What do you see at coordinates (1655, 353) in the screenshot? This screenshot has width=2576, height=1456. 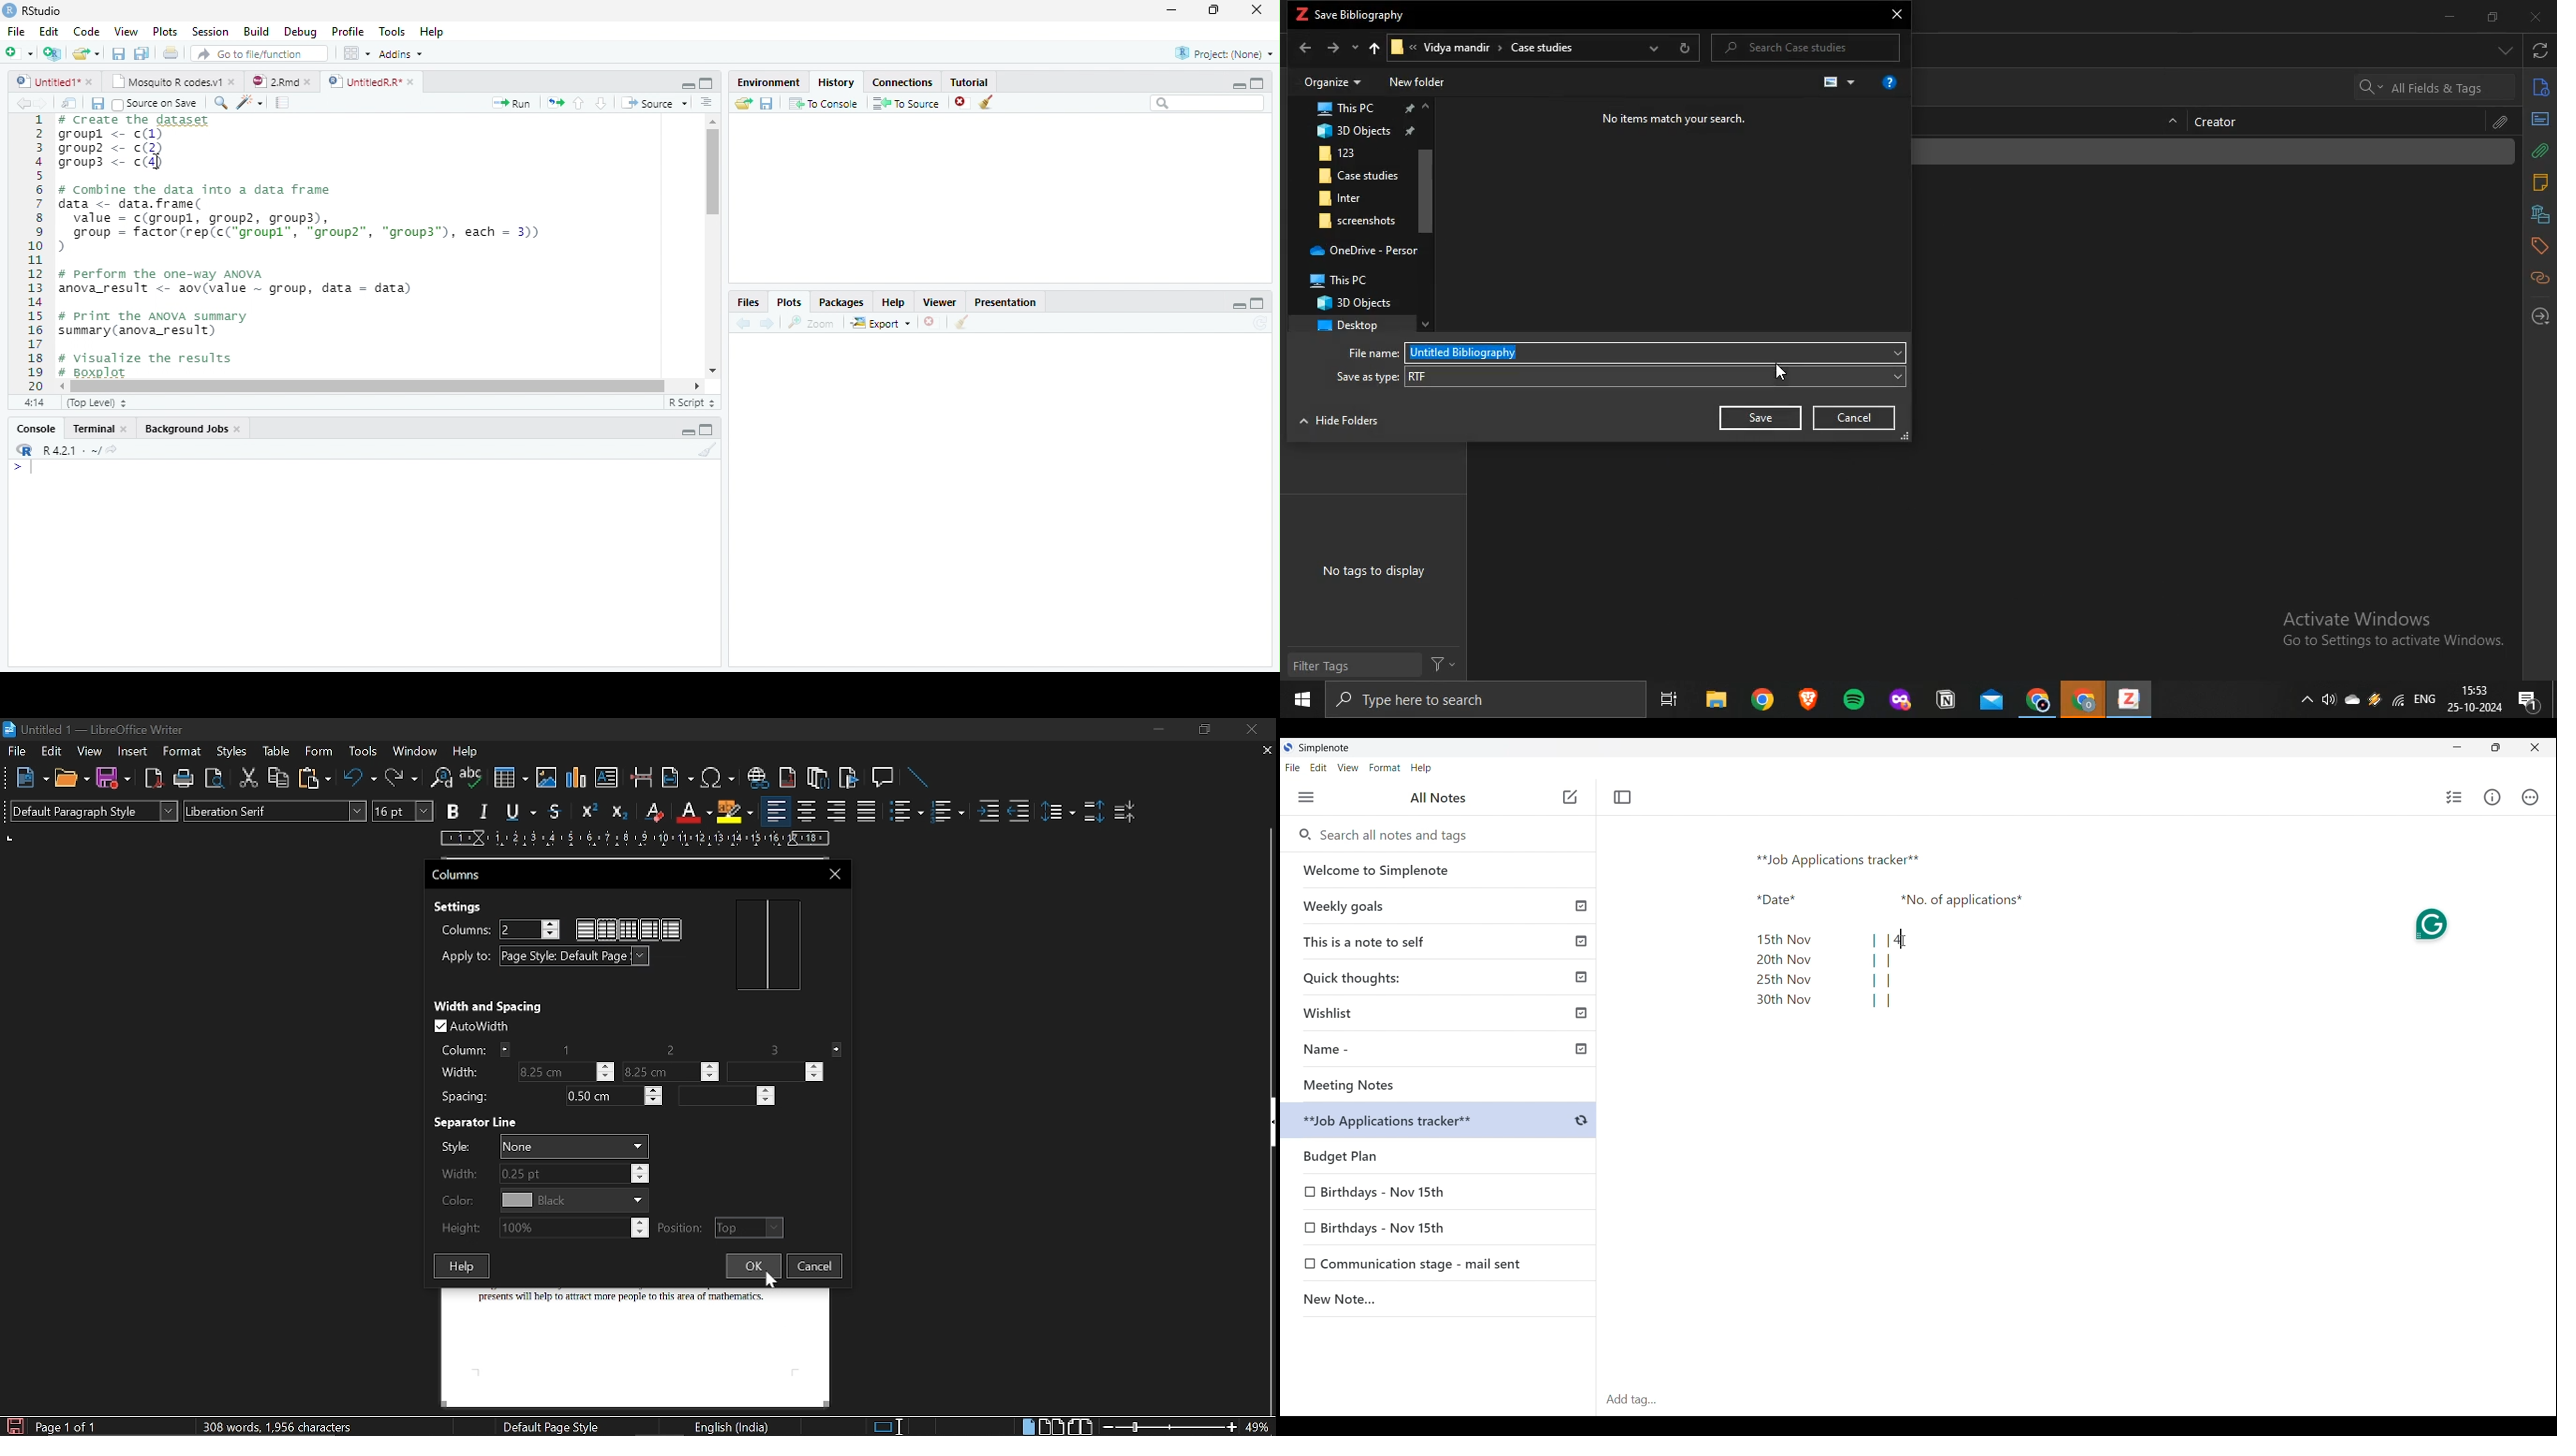 I see `Untitled Bibliography` at bounding box center [1655, 353].